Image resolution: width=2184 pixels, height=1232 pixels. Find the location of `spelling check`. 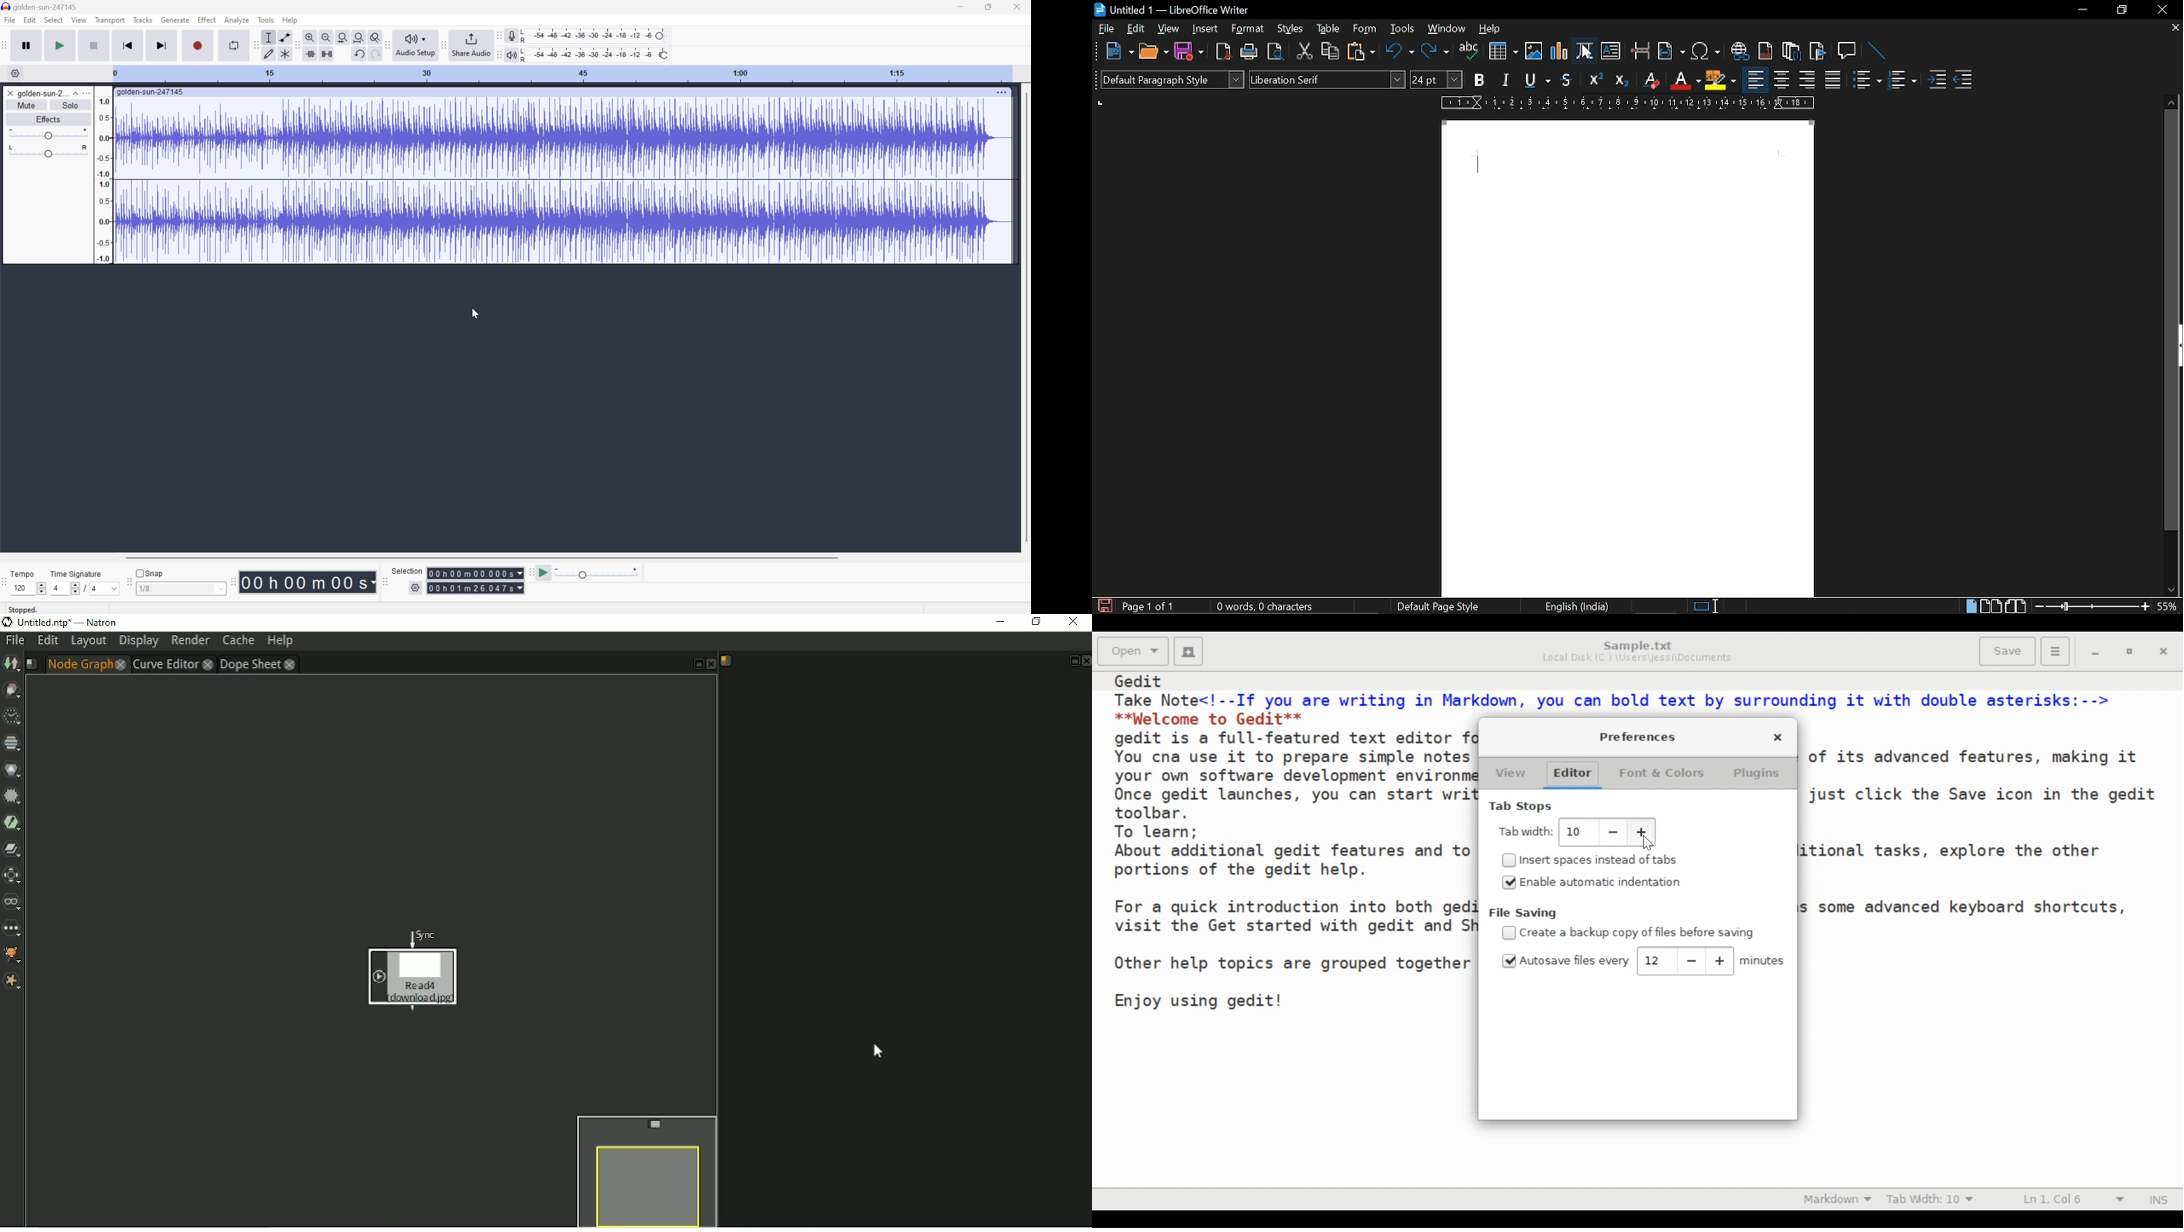

spelling check is located at coordinates (1469, 51).